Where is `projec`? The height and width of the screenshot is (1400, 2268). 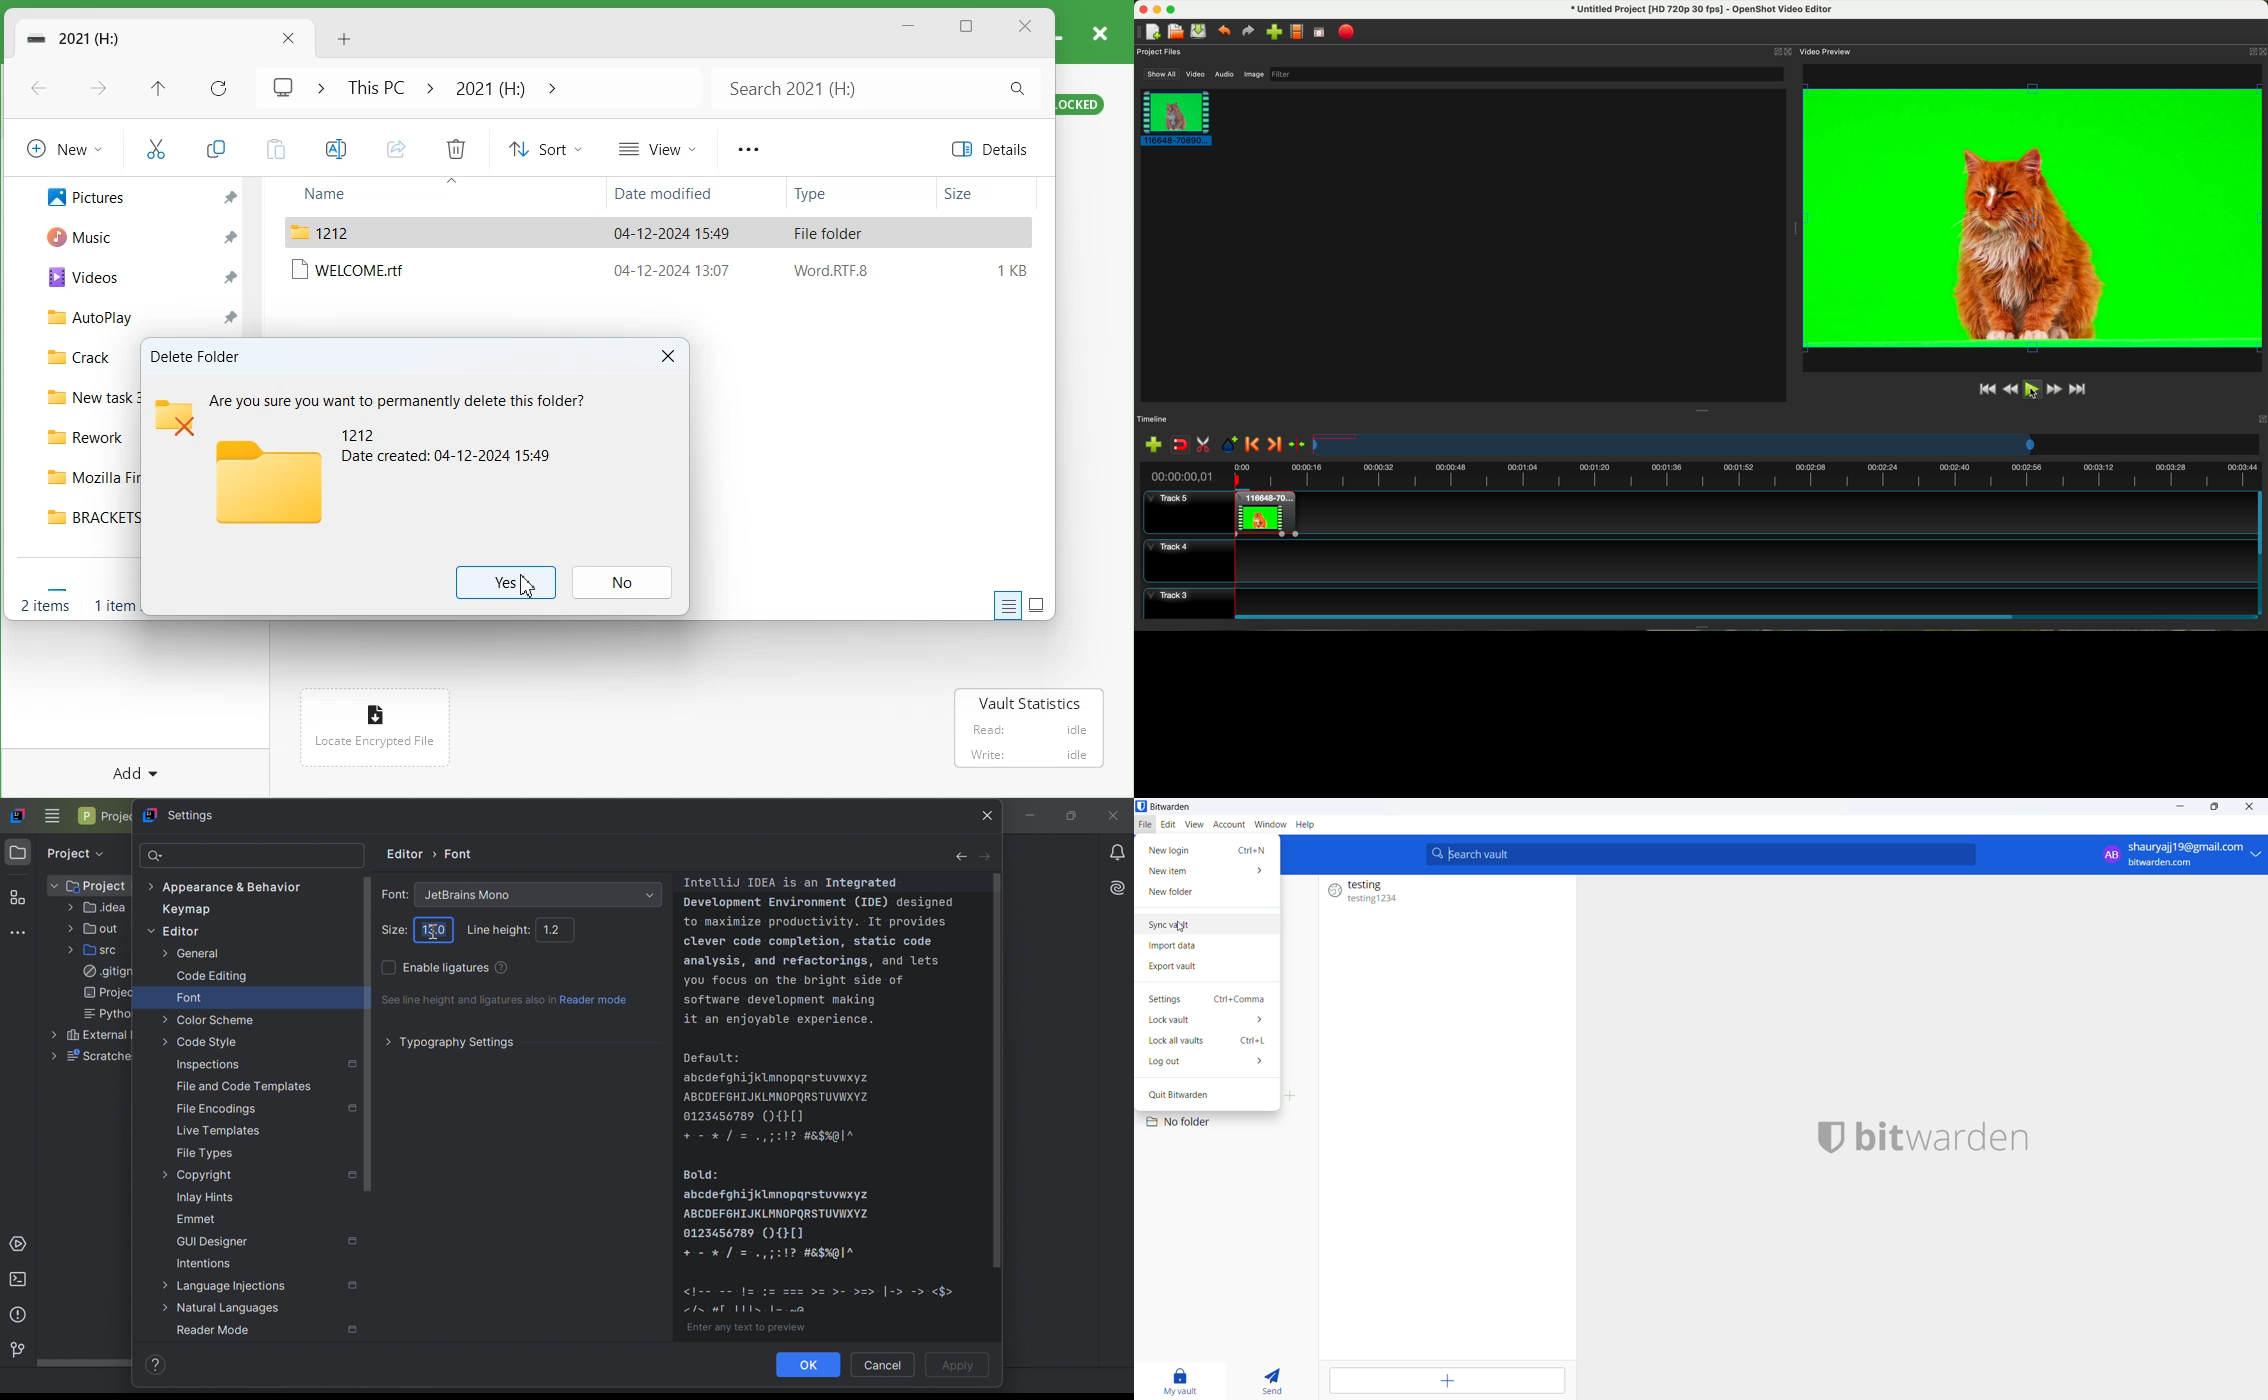 projec is located at coordinates (105, 992).